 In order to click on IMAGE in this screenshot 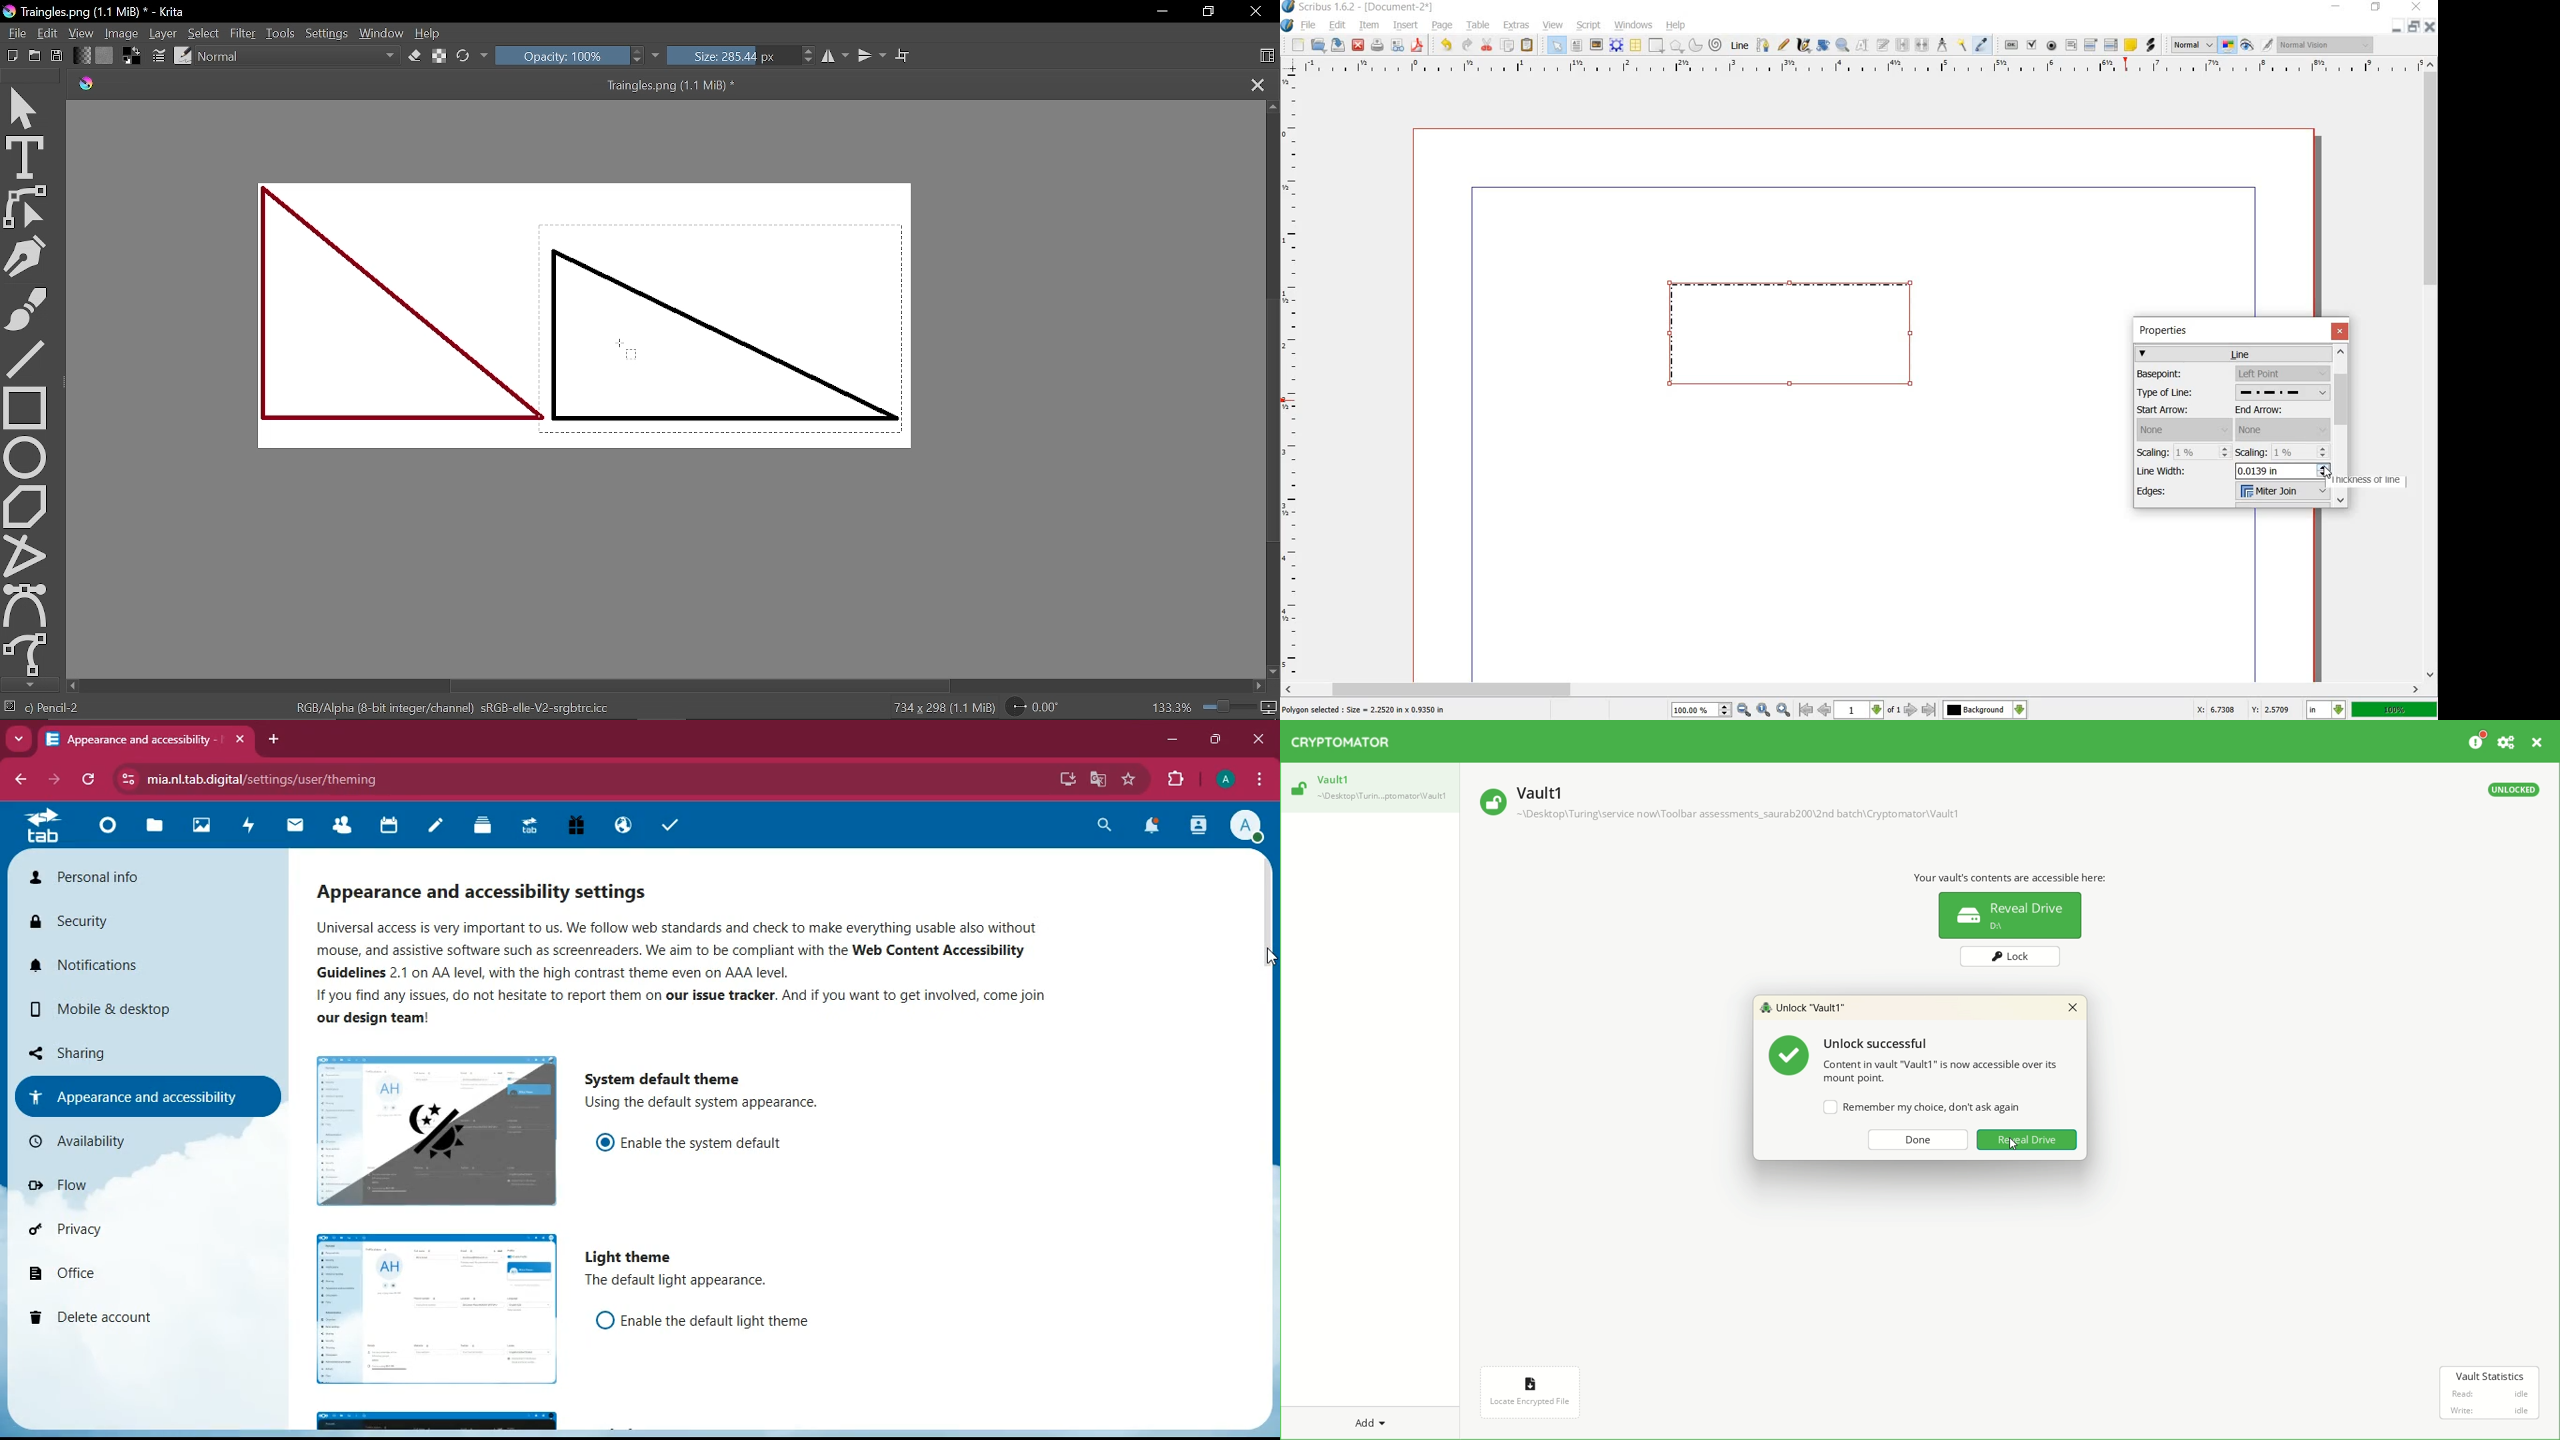, I will do `click(1597, 44)`.